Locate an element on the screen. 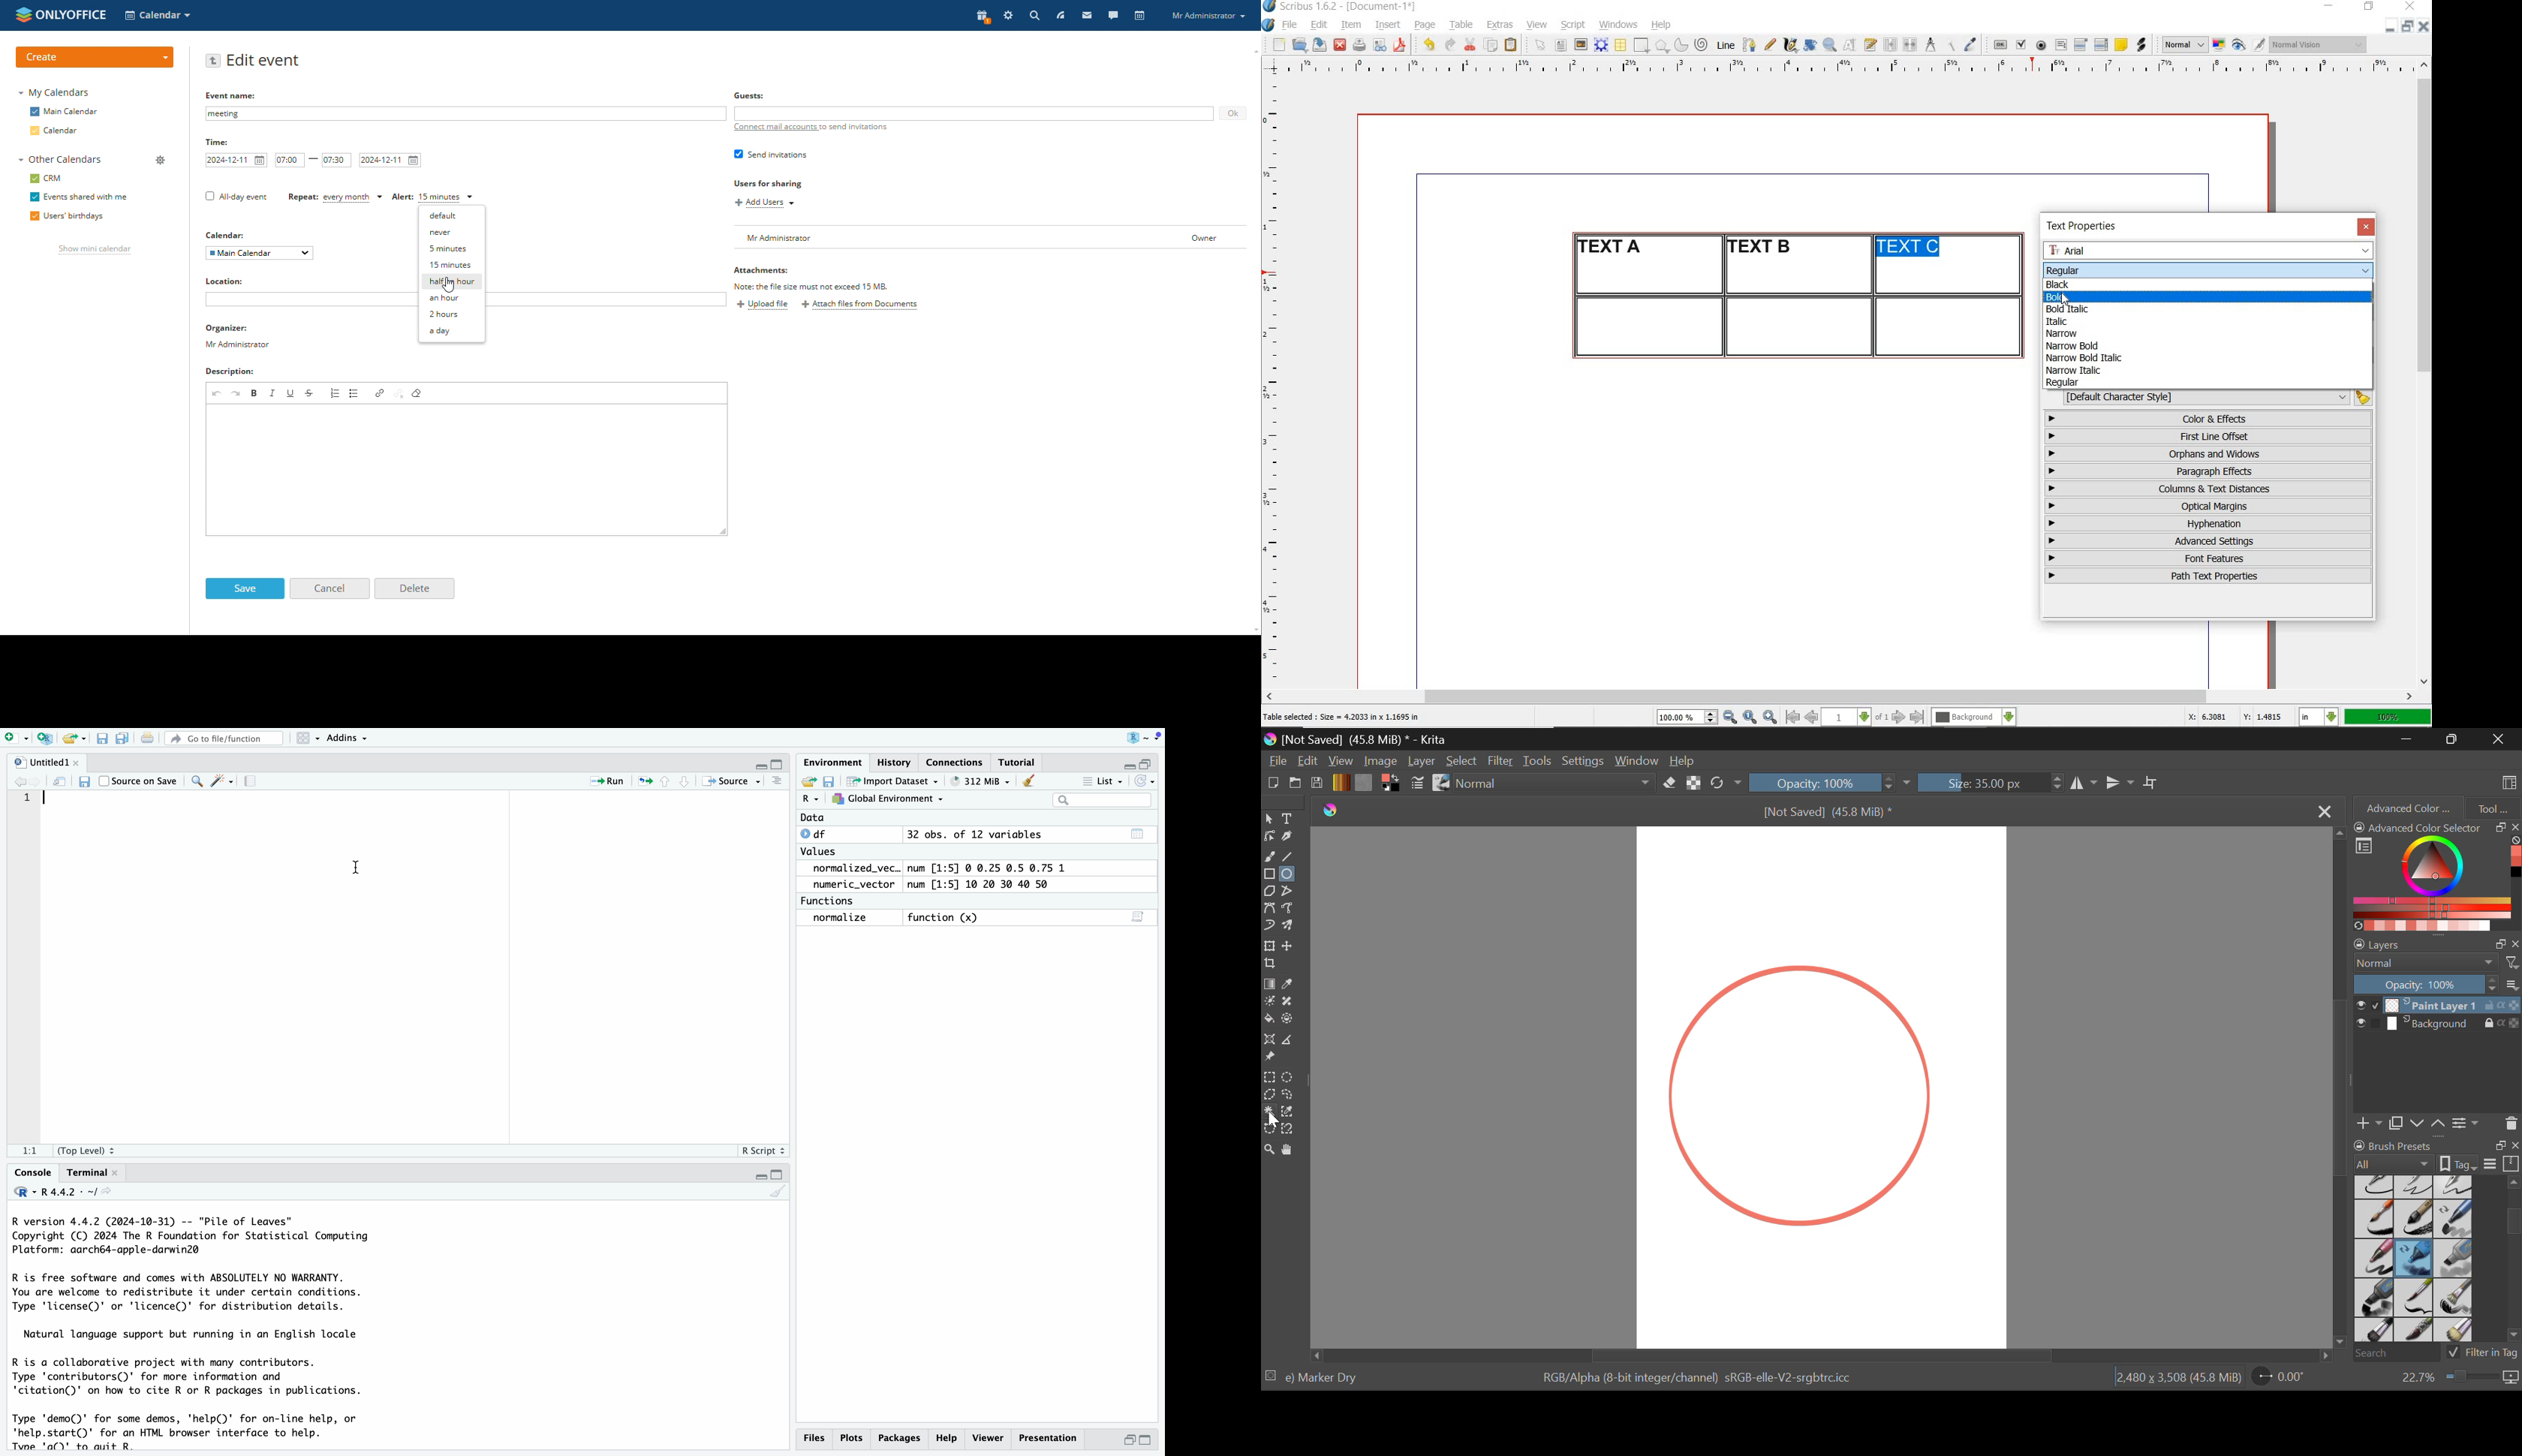 The width and height of the screenshot is (2548, 1456). crm is located at coordinates (46, 179).